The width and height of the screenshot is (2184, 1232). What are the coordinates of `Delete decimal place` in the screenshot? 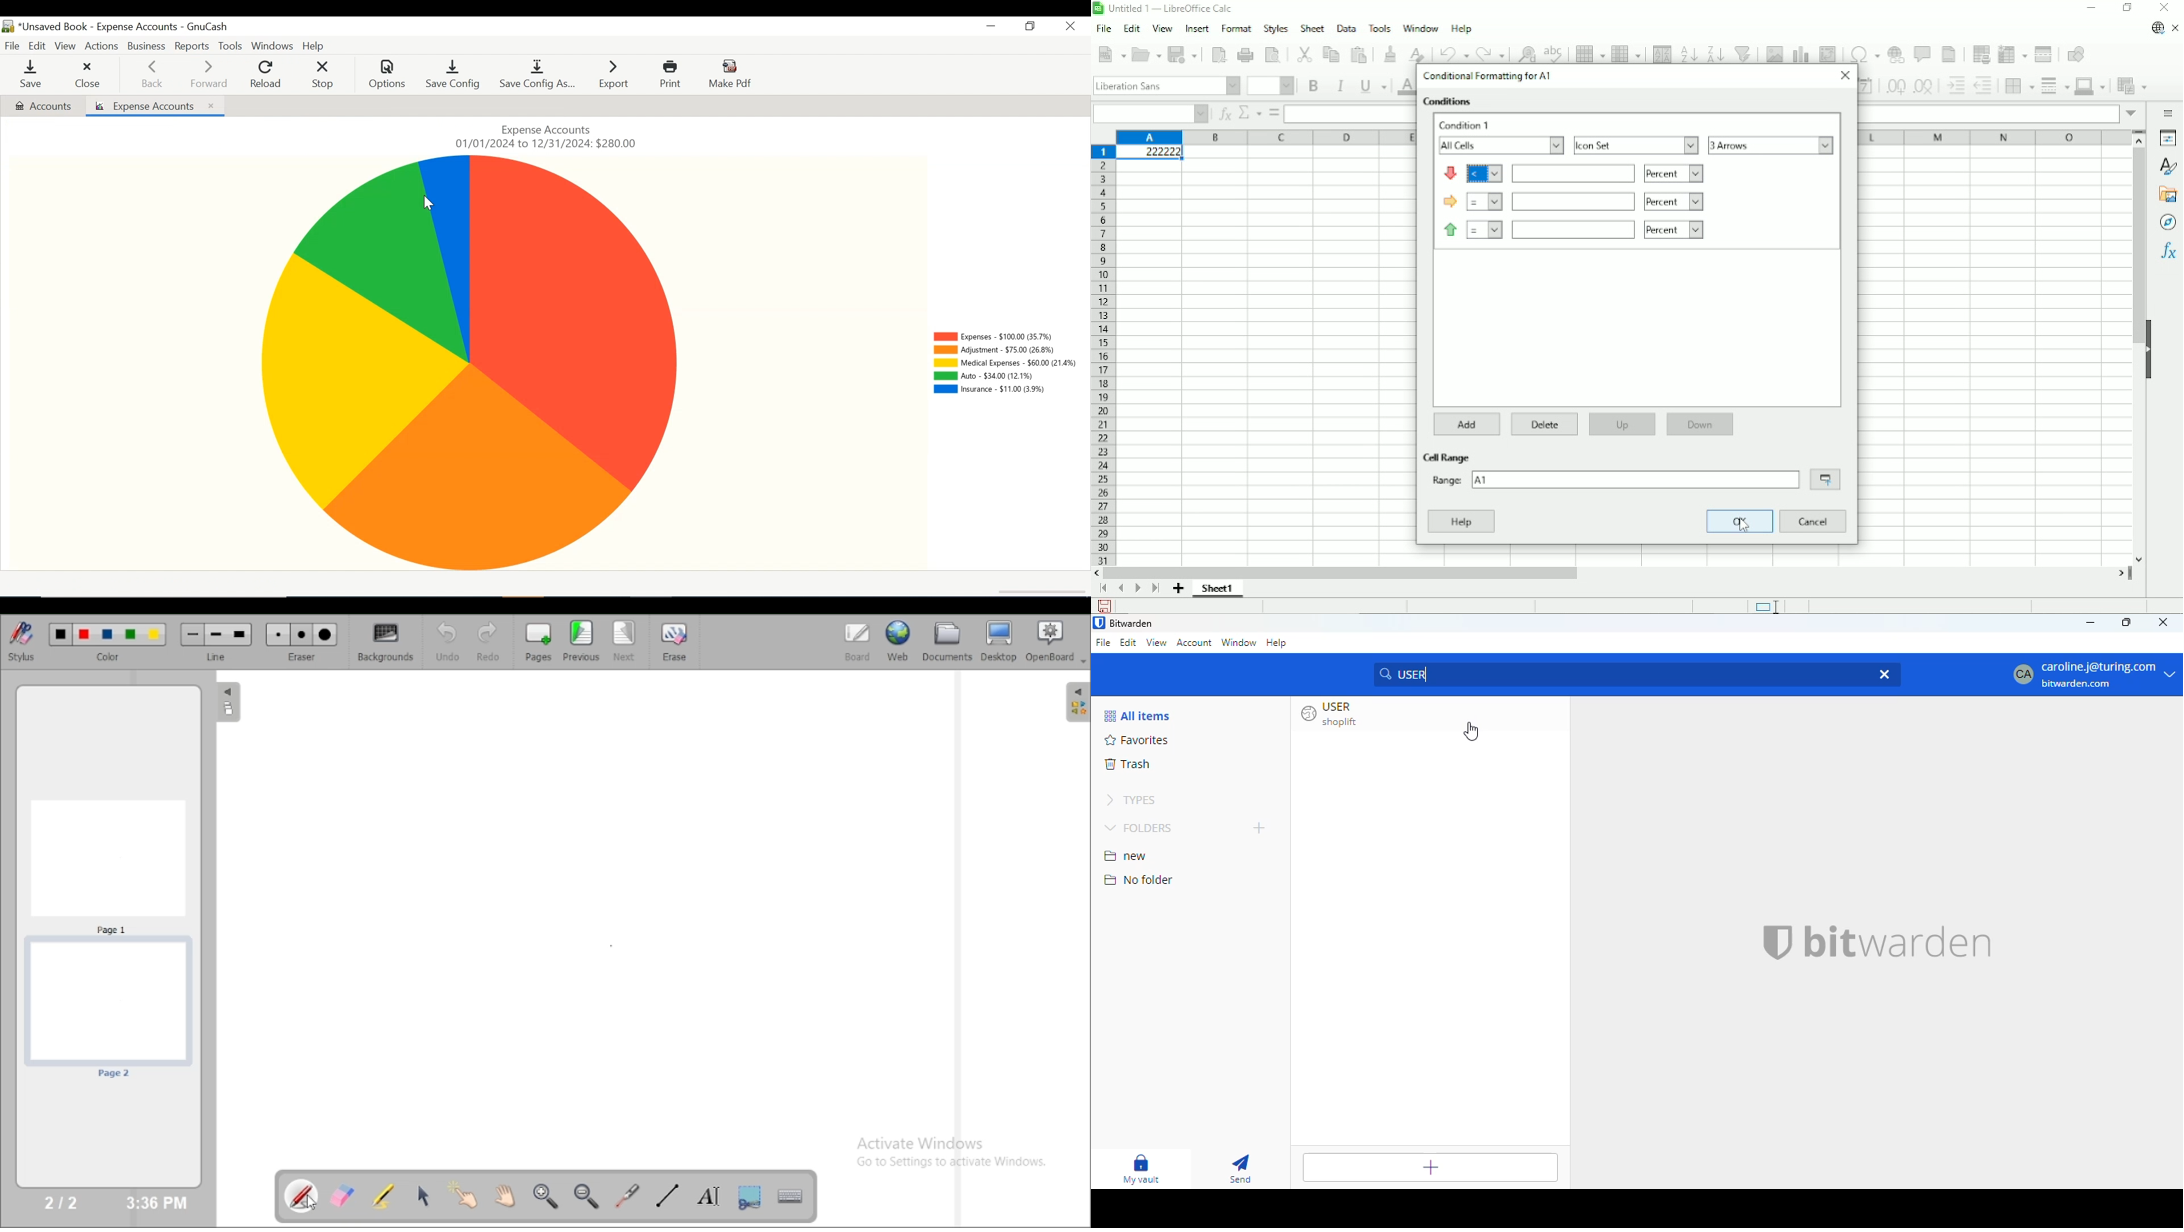 It's located at (1925, 87).